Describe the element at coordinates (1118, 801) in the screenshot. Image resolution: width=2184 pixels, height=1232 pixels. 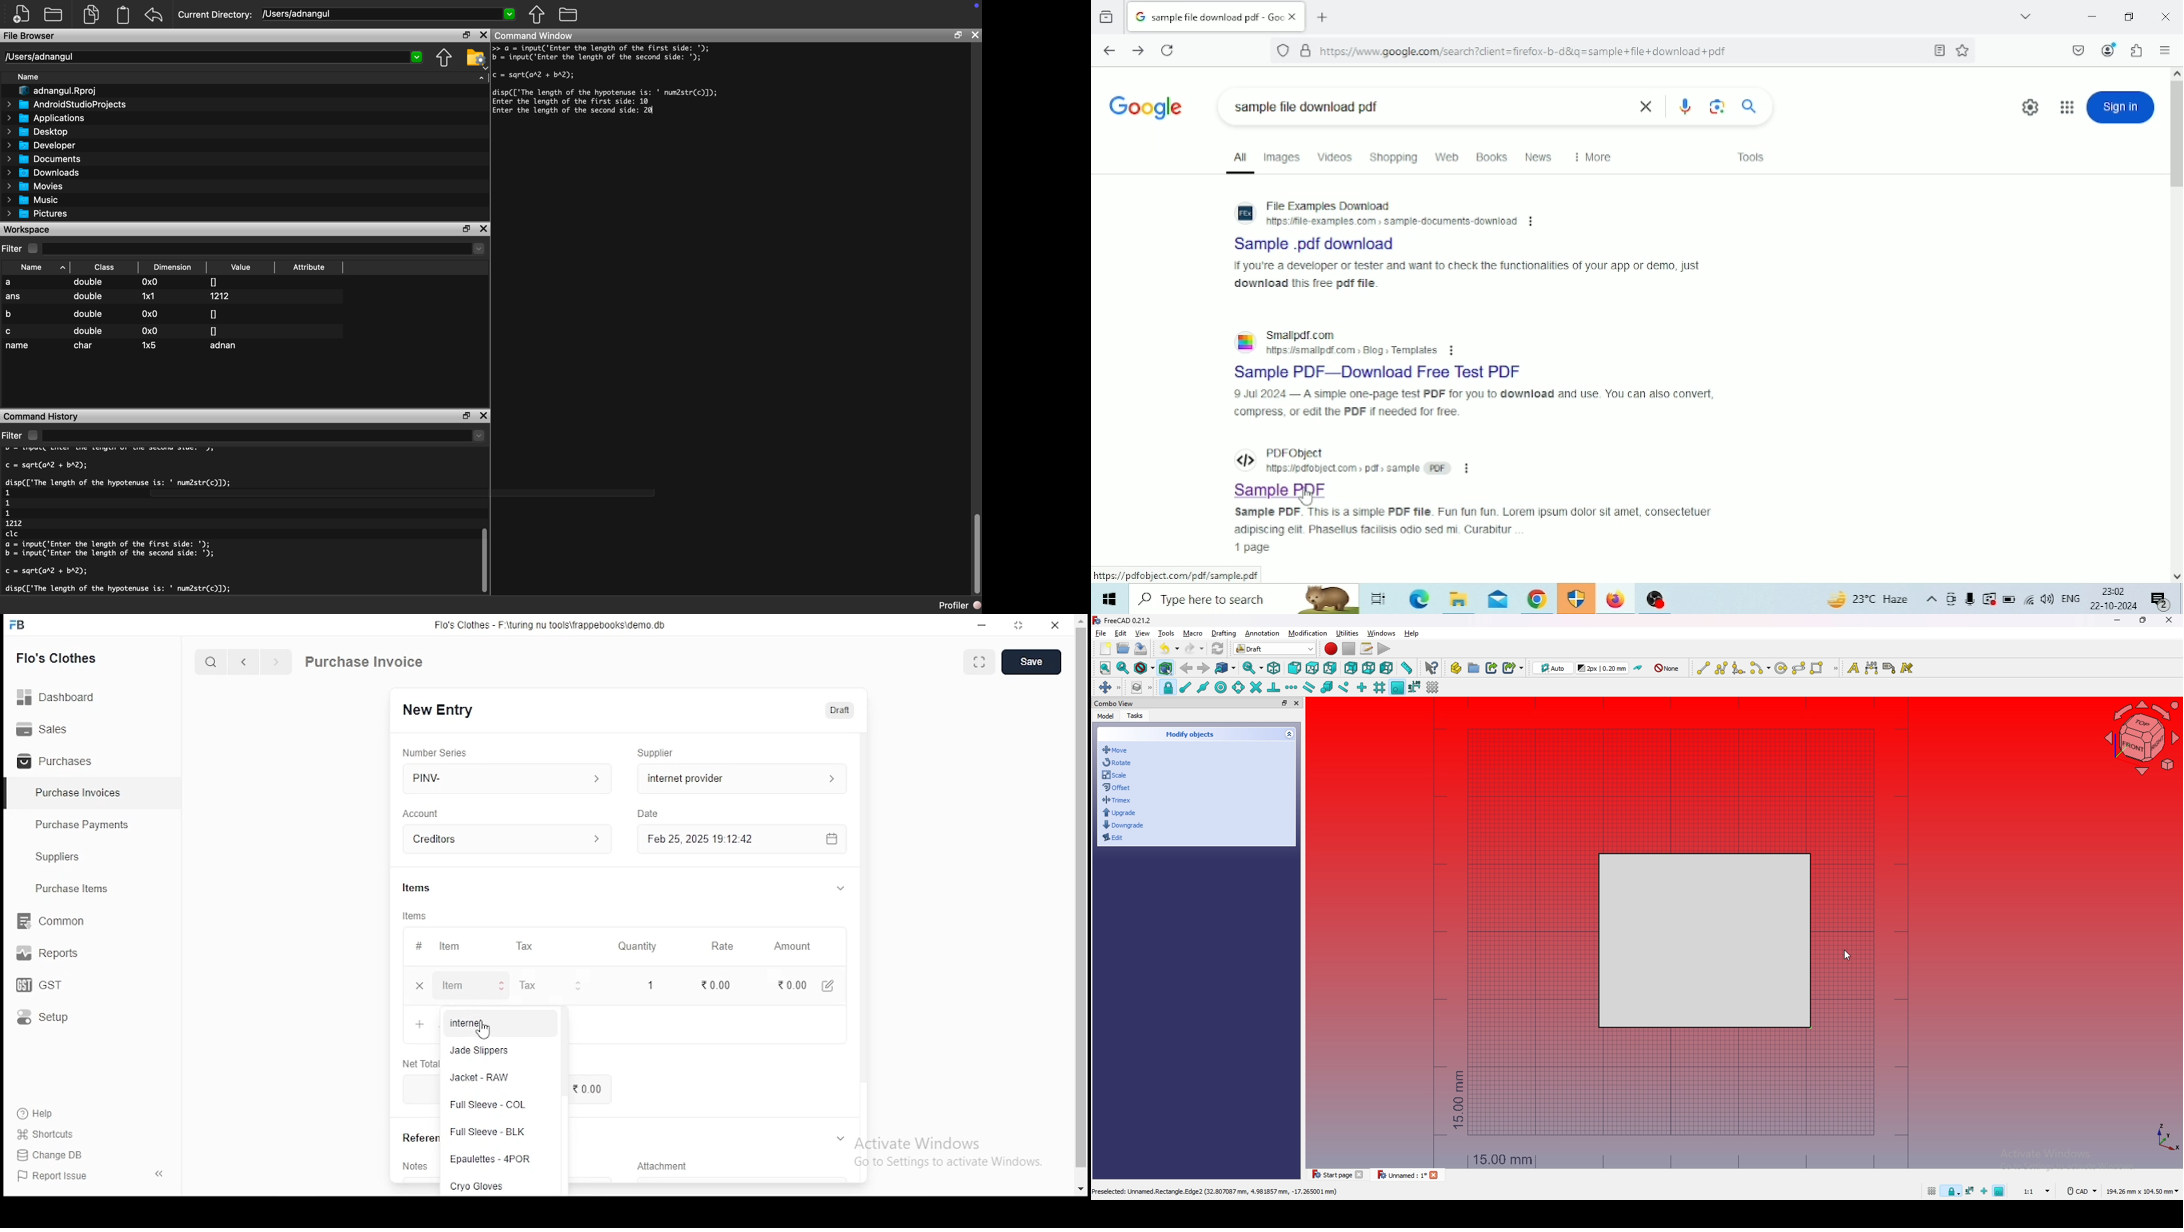
I see `trimex` at that location.